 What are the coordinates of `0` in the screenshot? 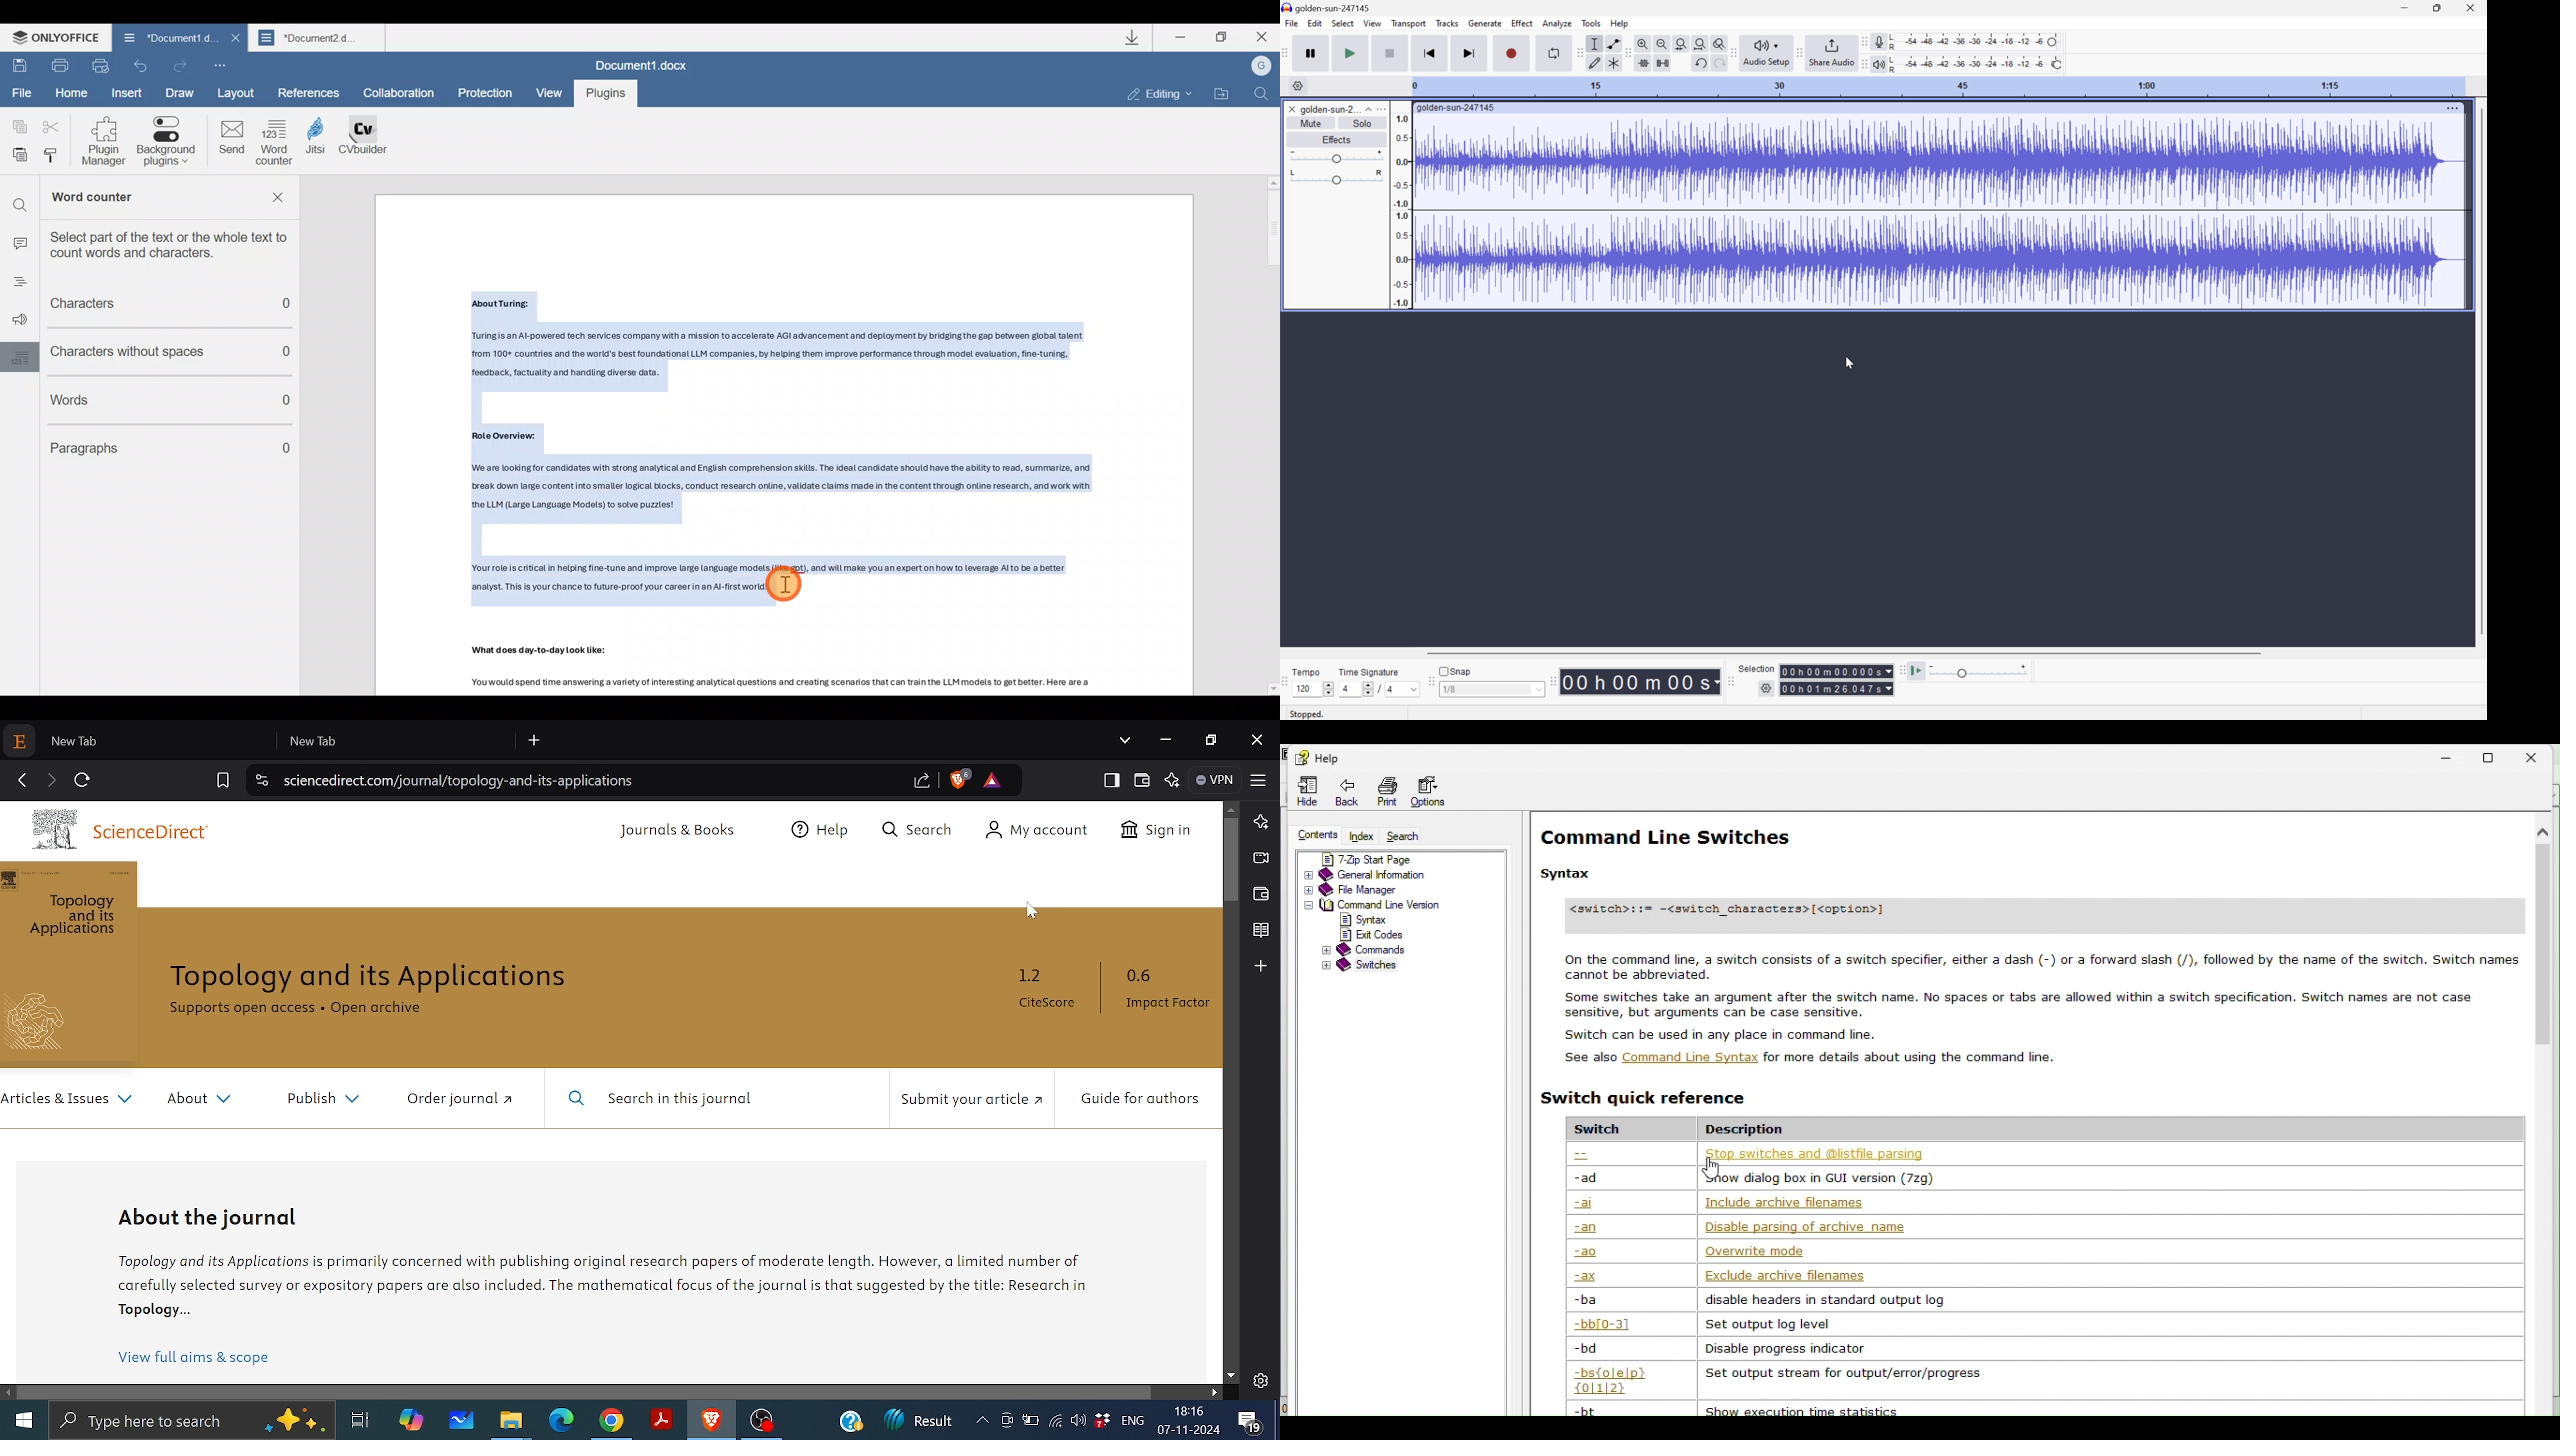 It's located at (295, 307).